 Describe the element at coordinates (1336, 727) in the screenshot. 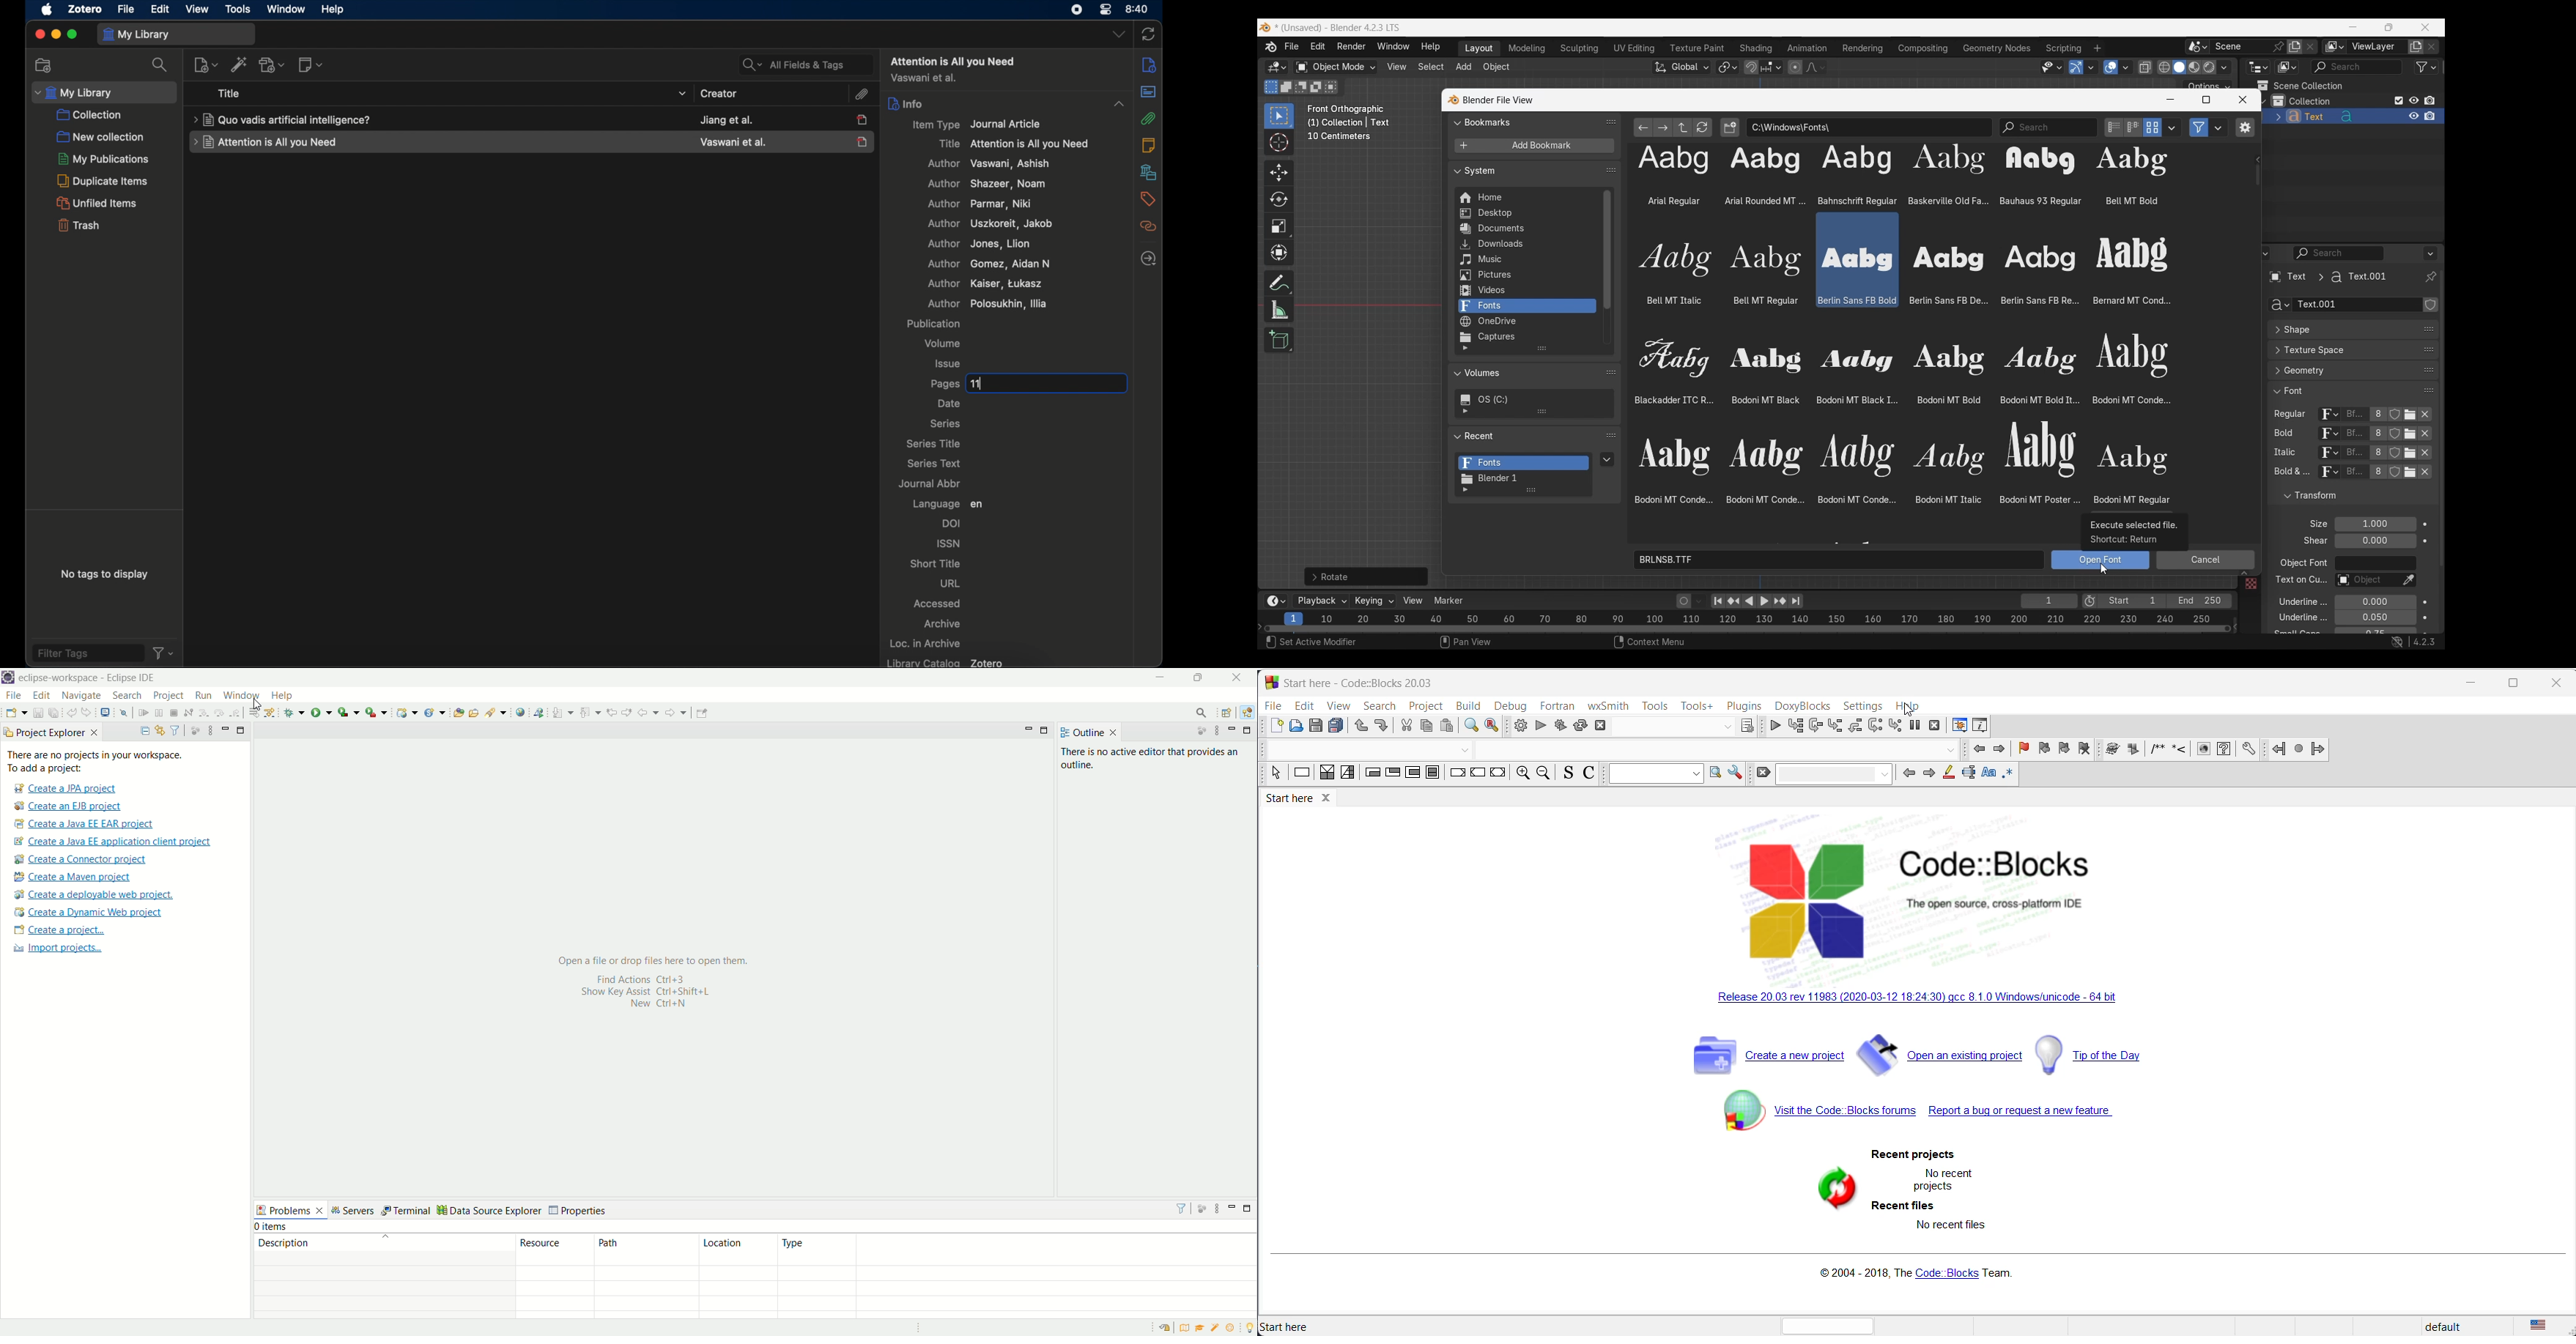

I see `save all` at that location.